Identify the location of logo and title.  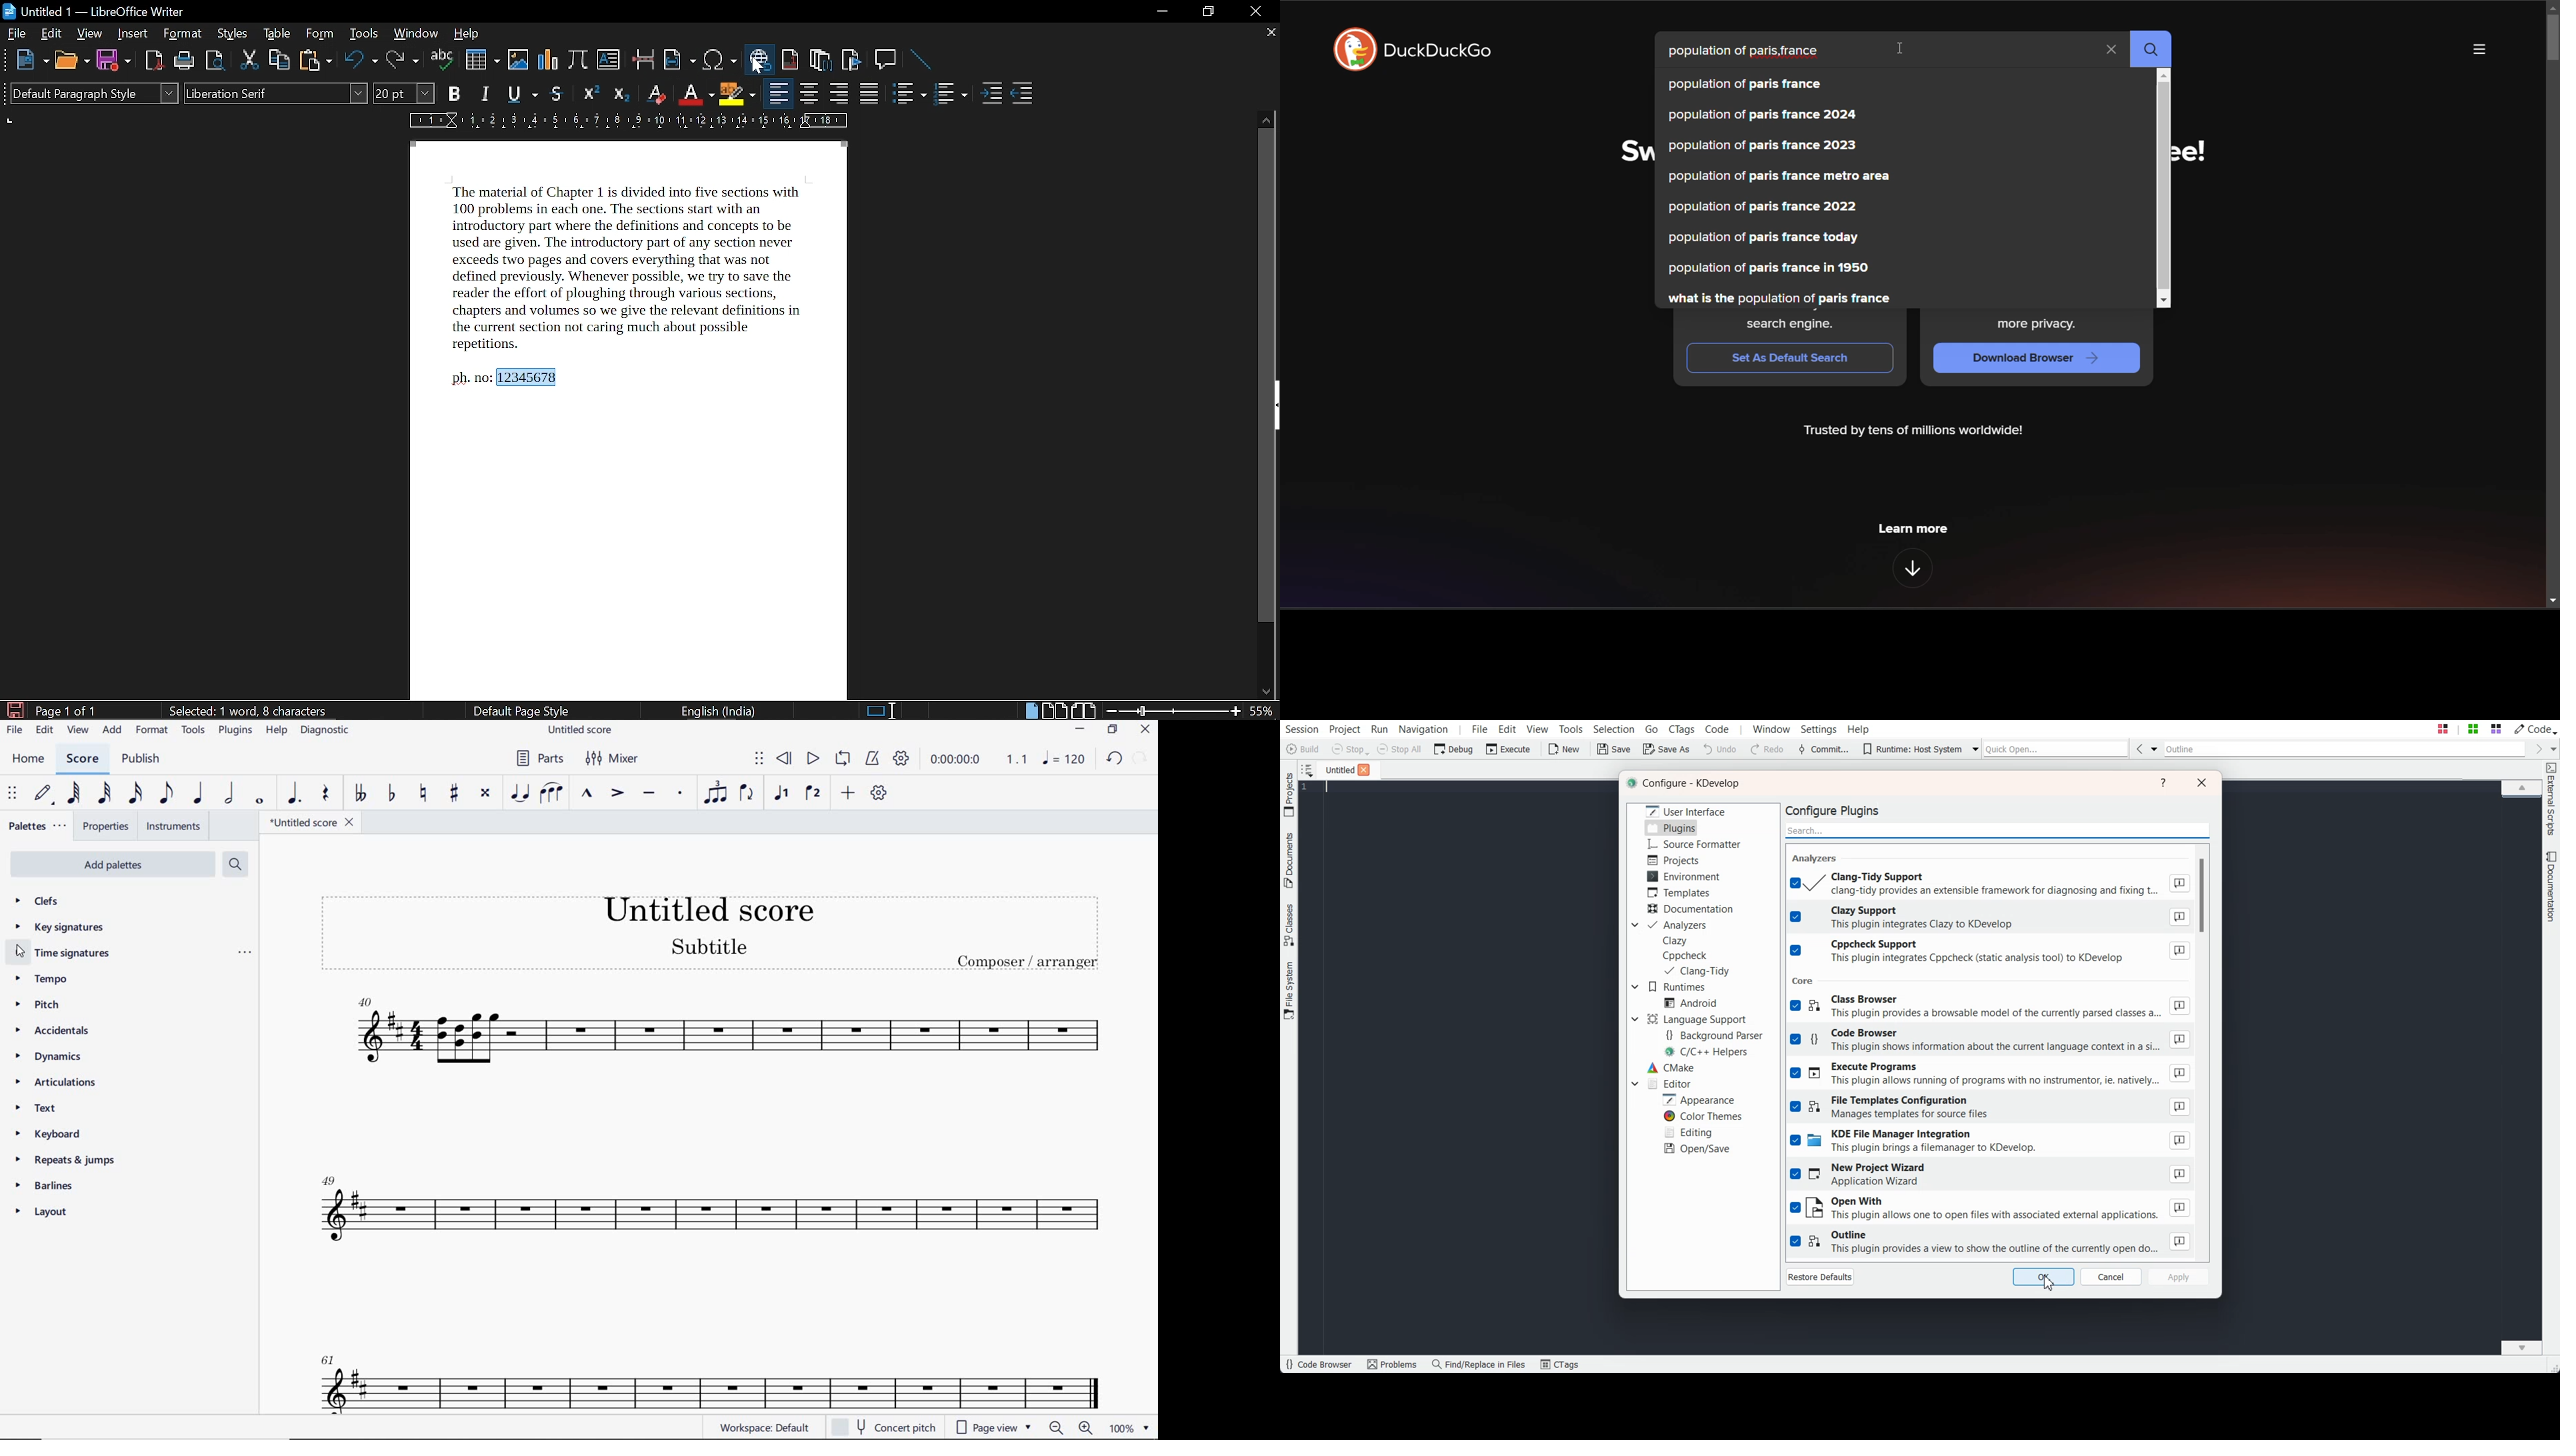
(1413, 49).